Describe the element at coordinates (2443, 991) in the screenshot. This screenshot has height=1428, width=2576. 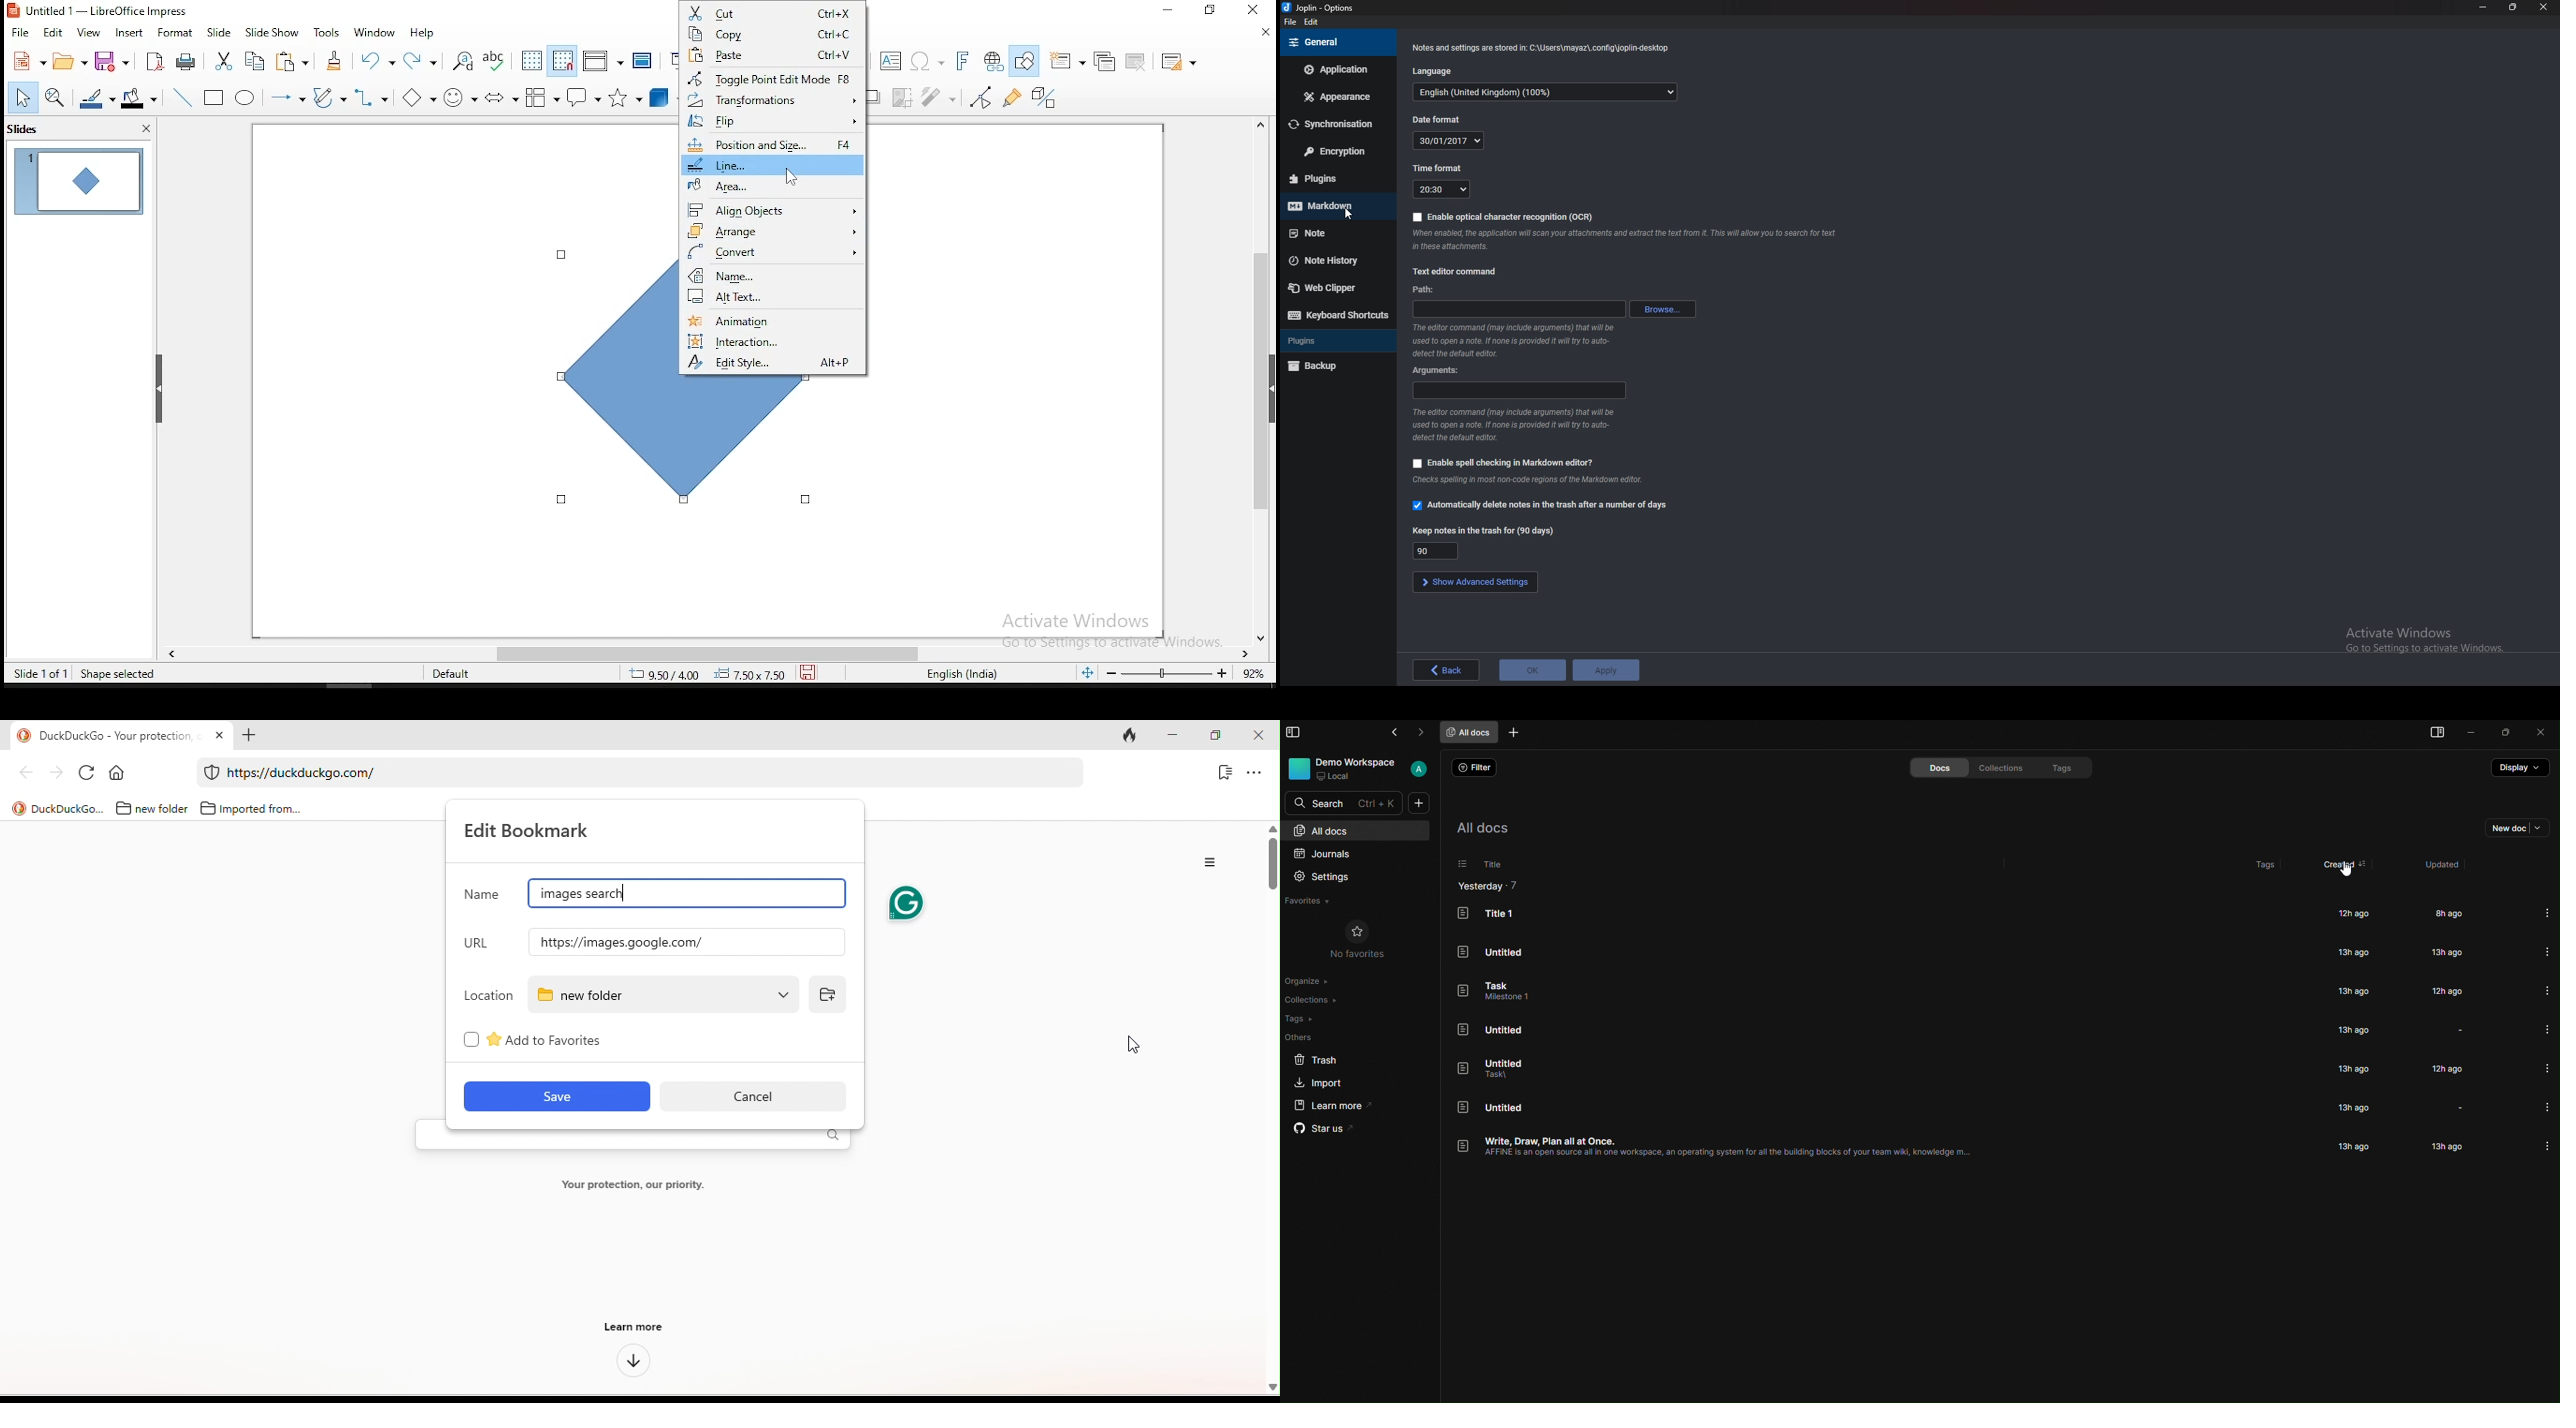
I see `12h ago` at that location.